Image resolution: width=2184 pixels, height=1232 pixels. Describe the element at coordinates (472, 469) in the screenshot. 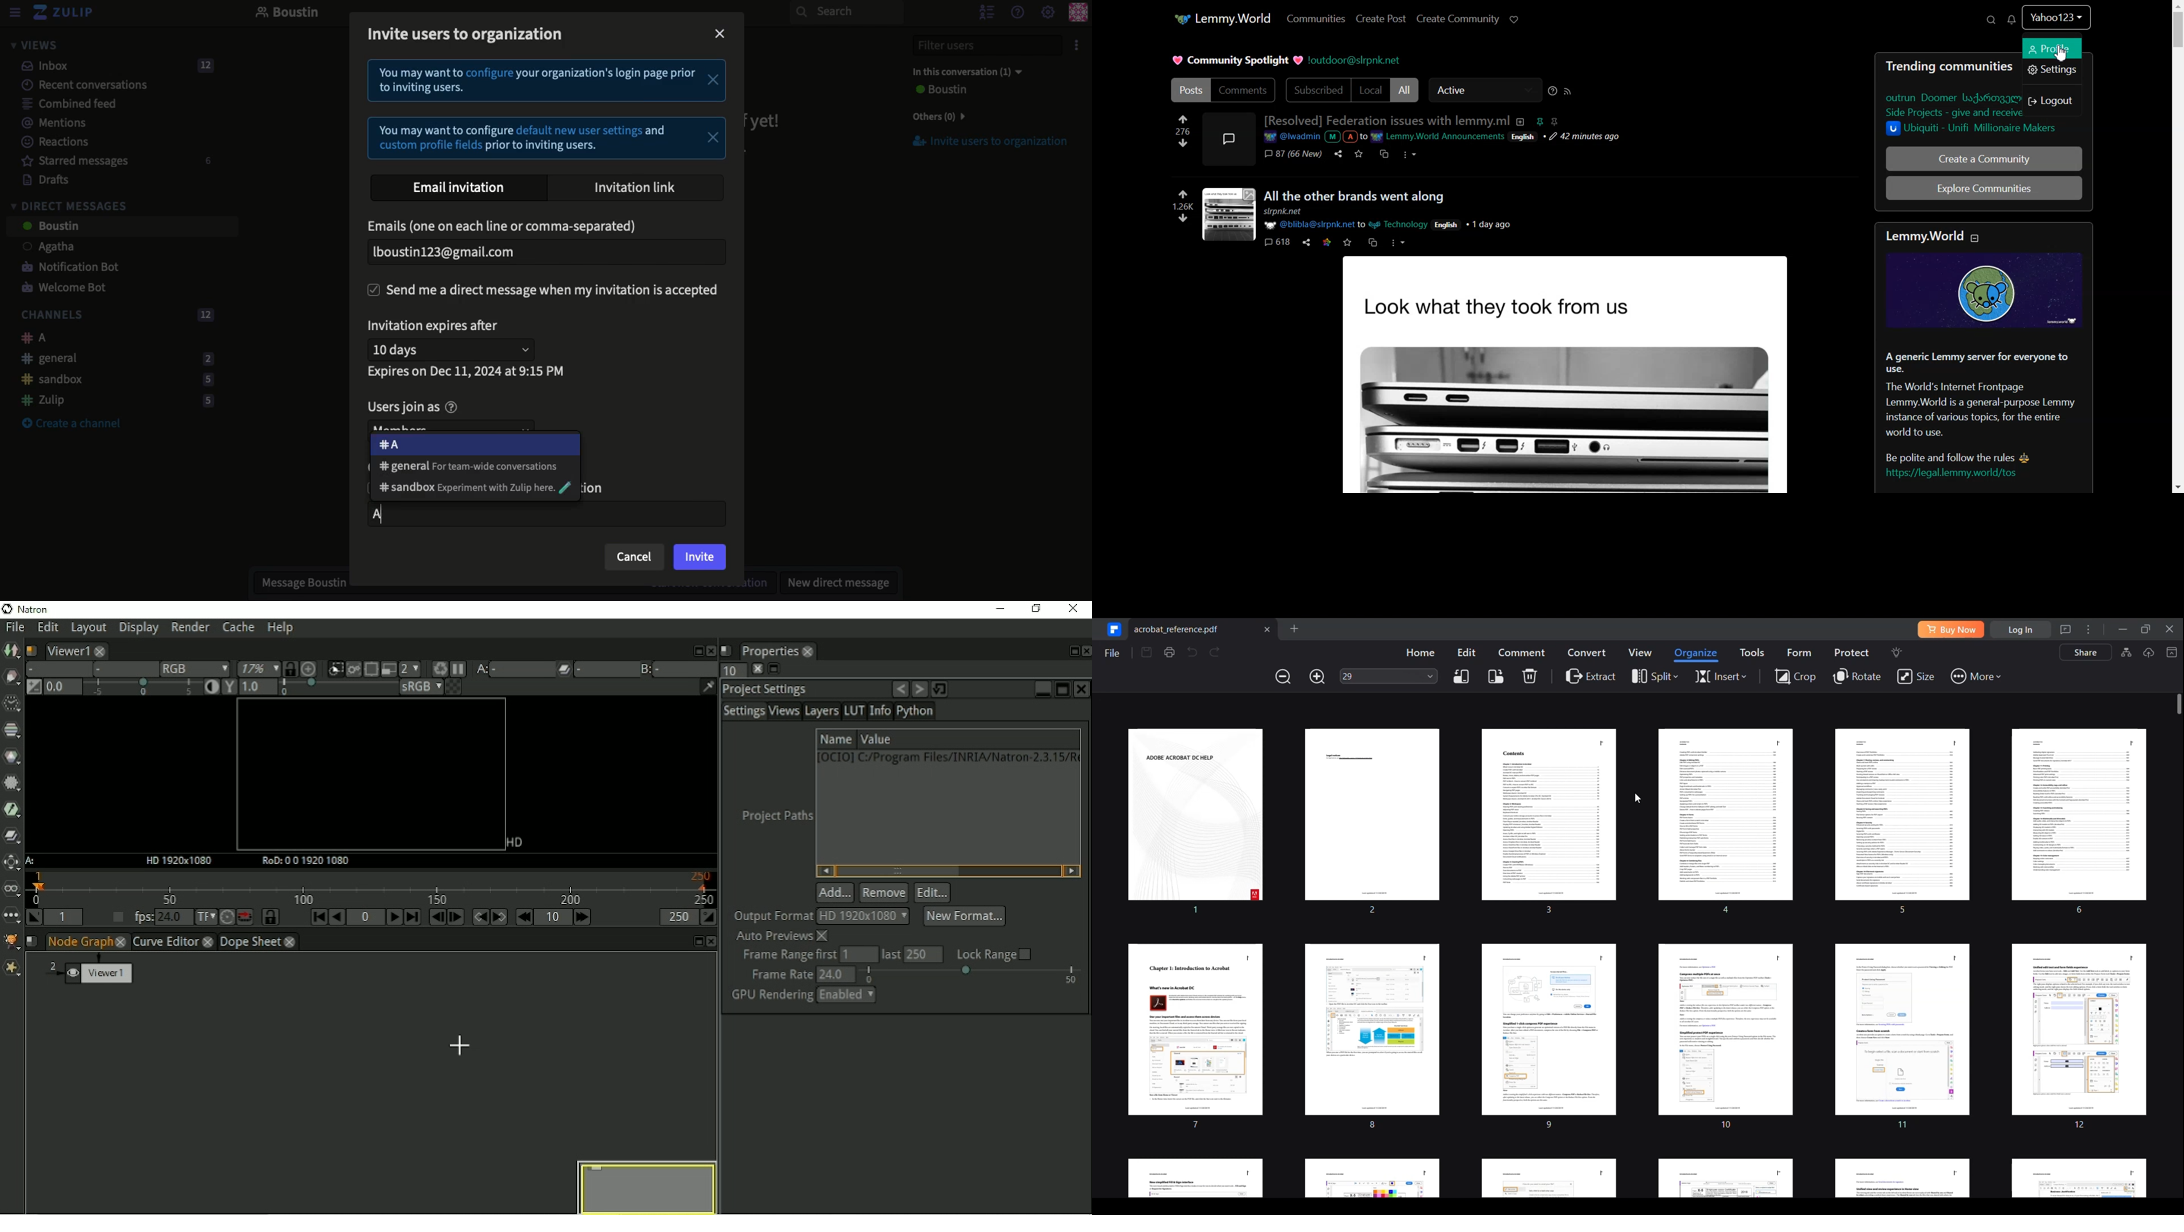

I see `General` at that location.